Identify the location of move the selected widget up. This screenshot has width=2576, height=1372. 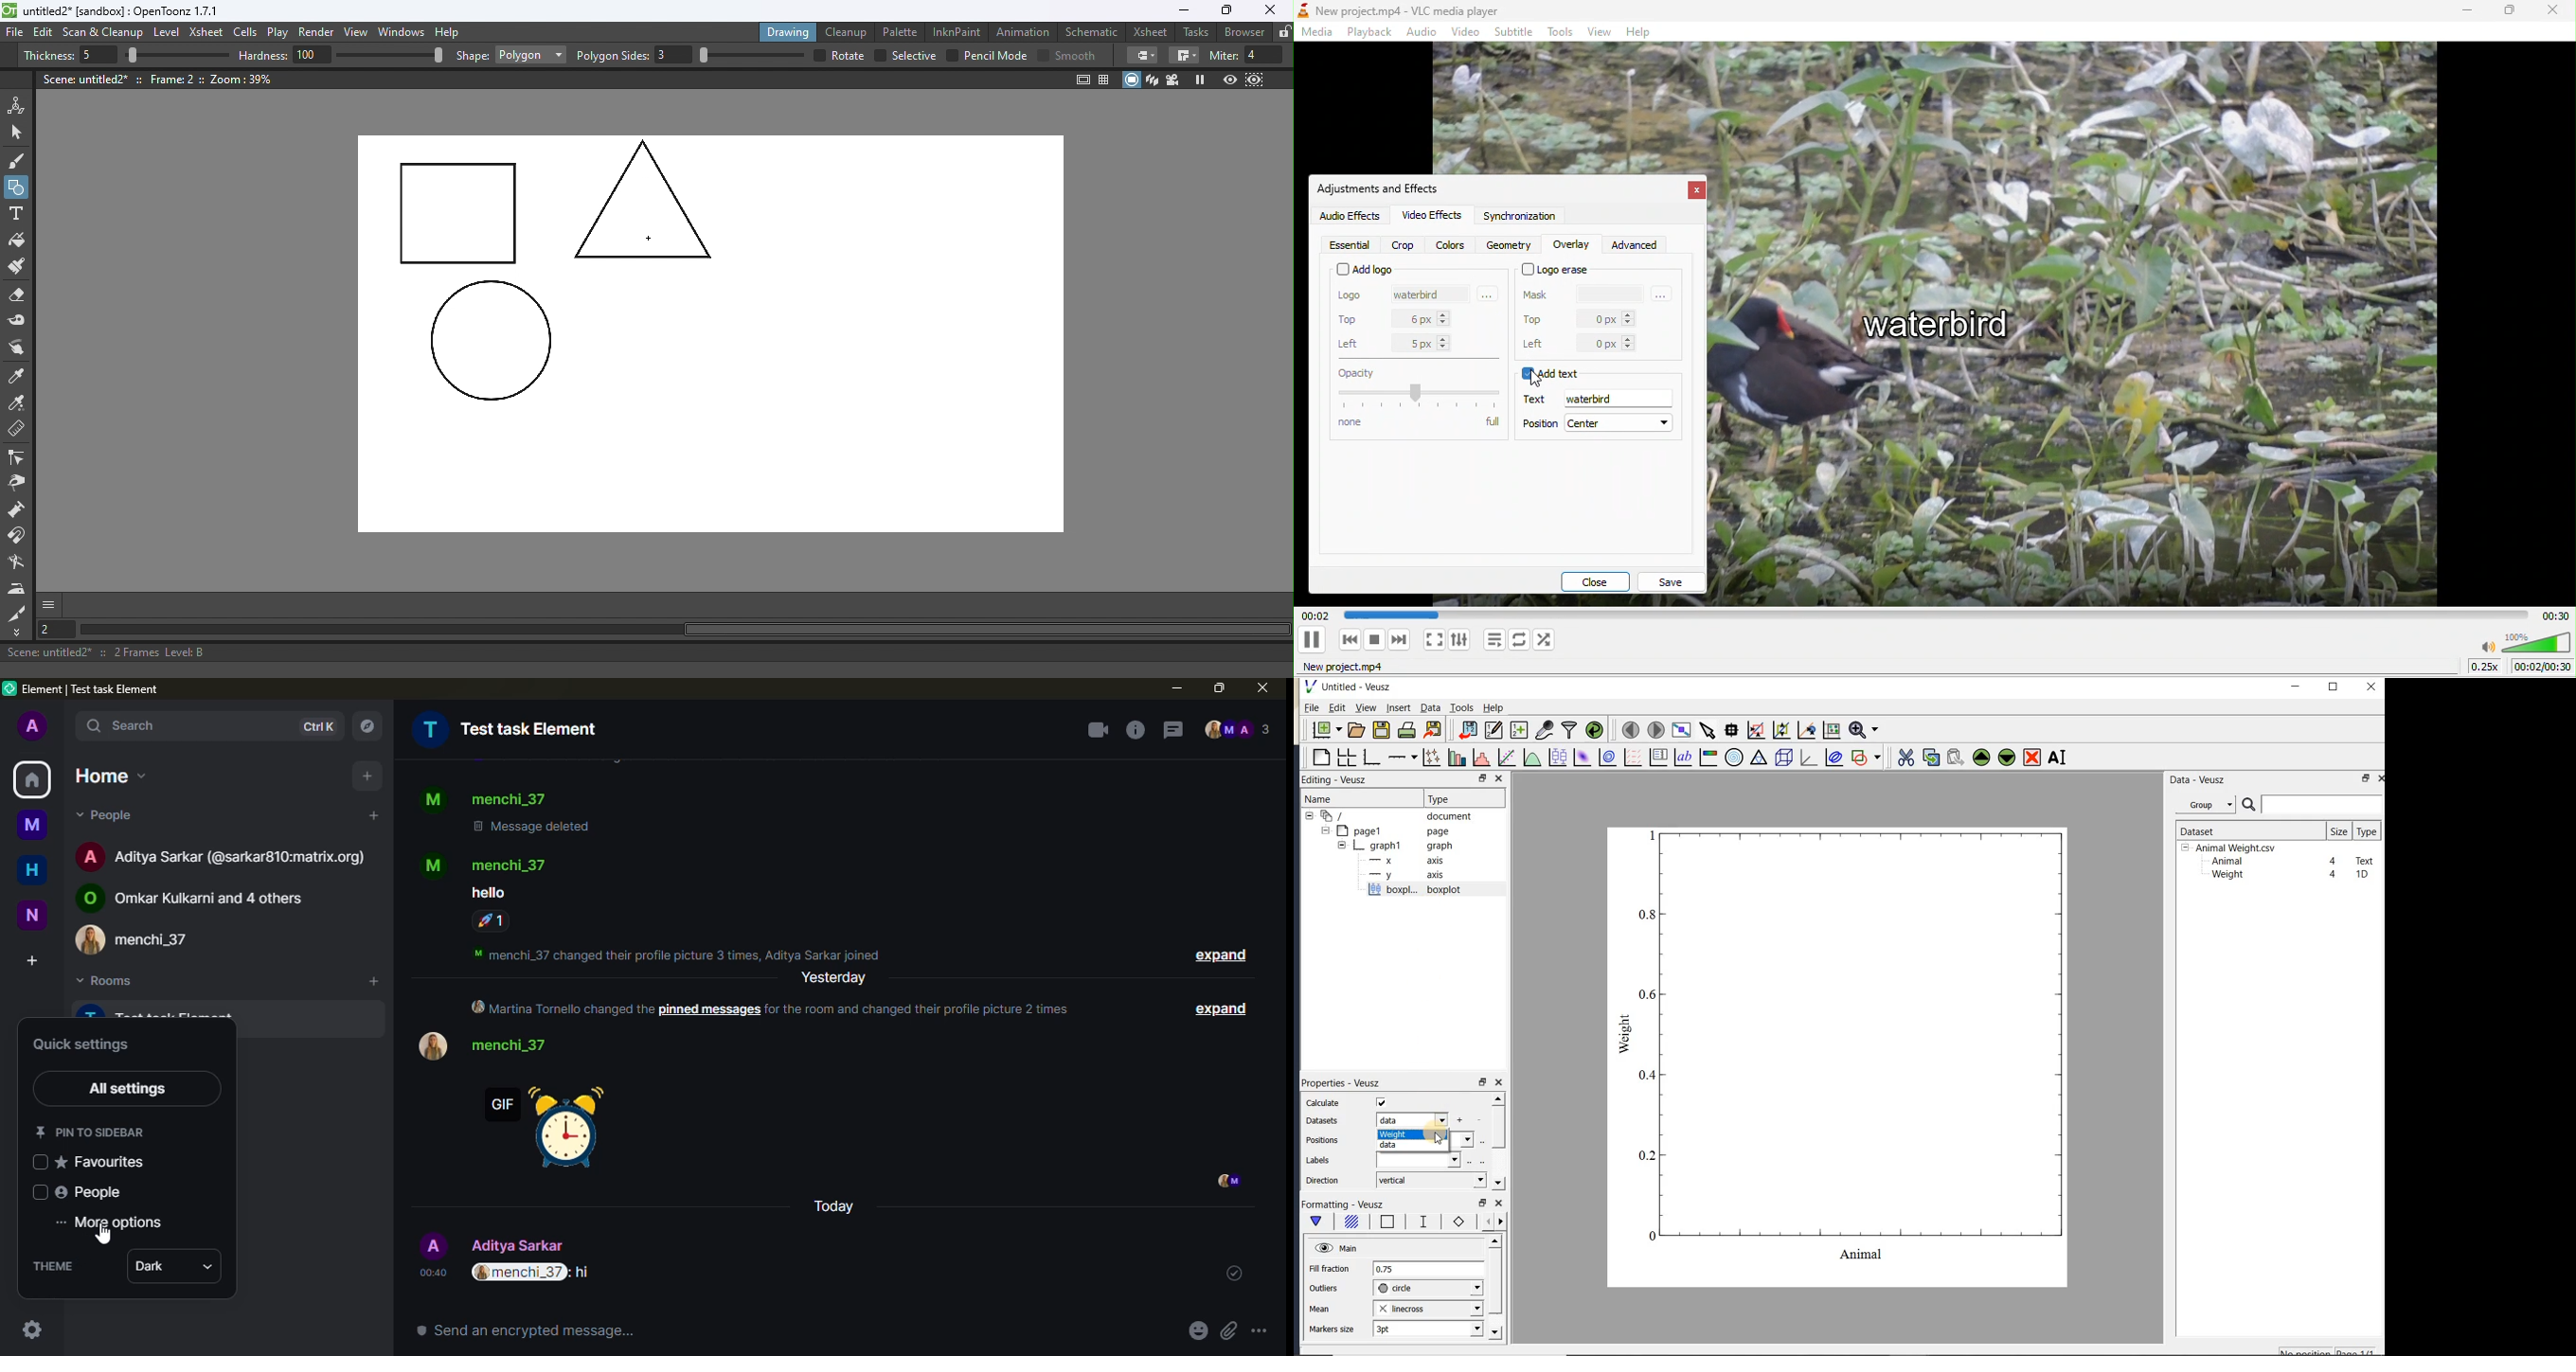
(1982, 758).